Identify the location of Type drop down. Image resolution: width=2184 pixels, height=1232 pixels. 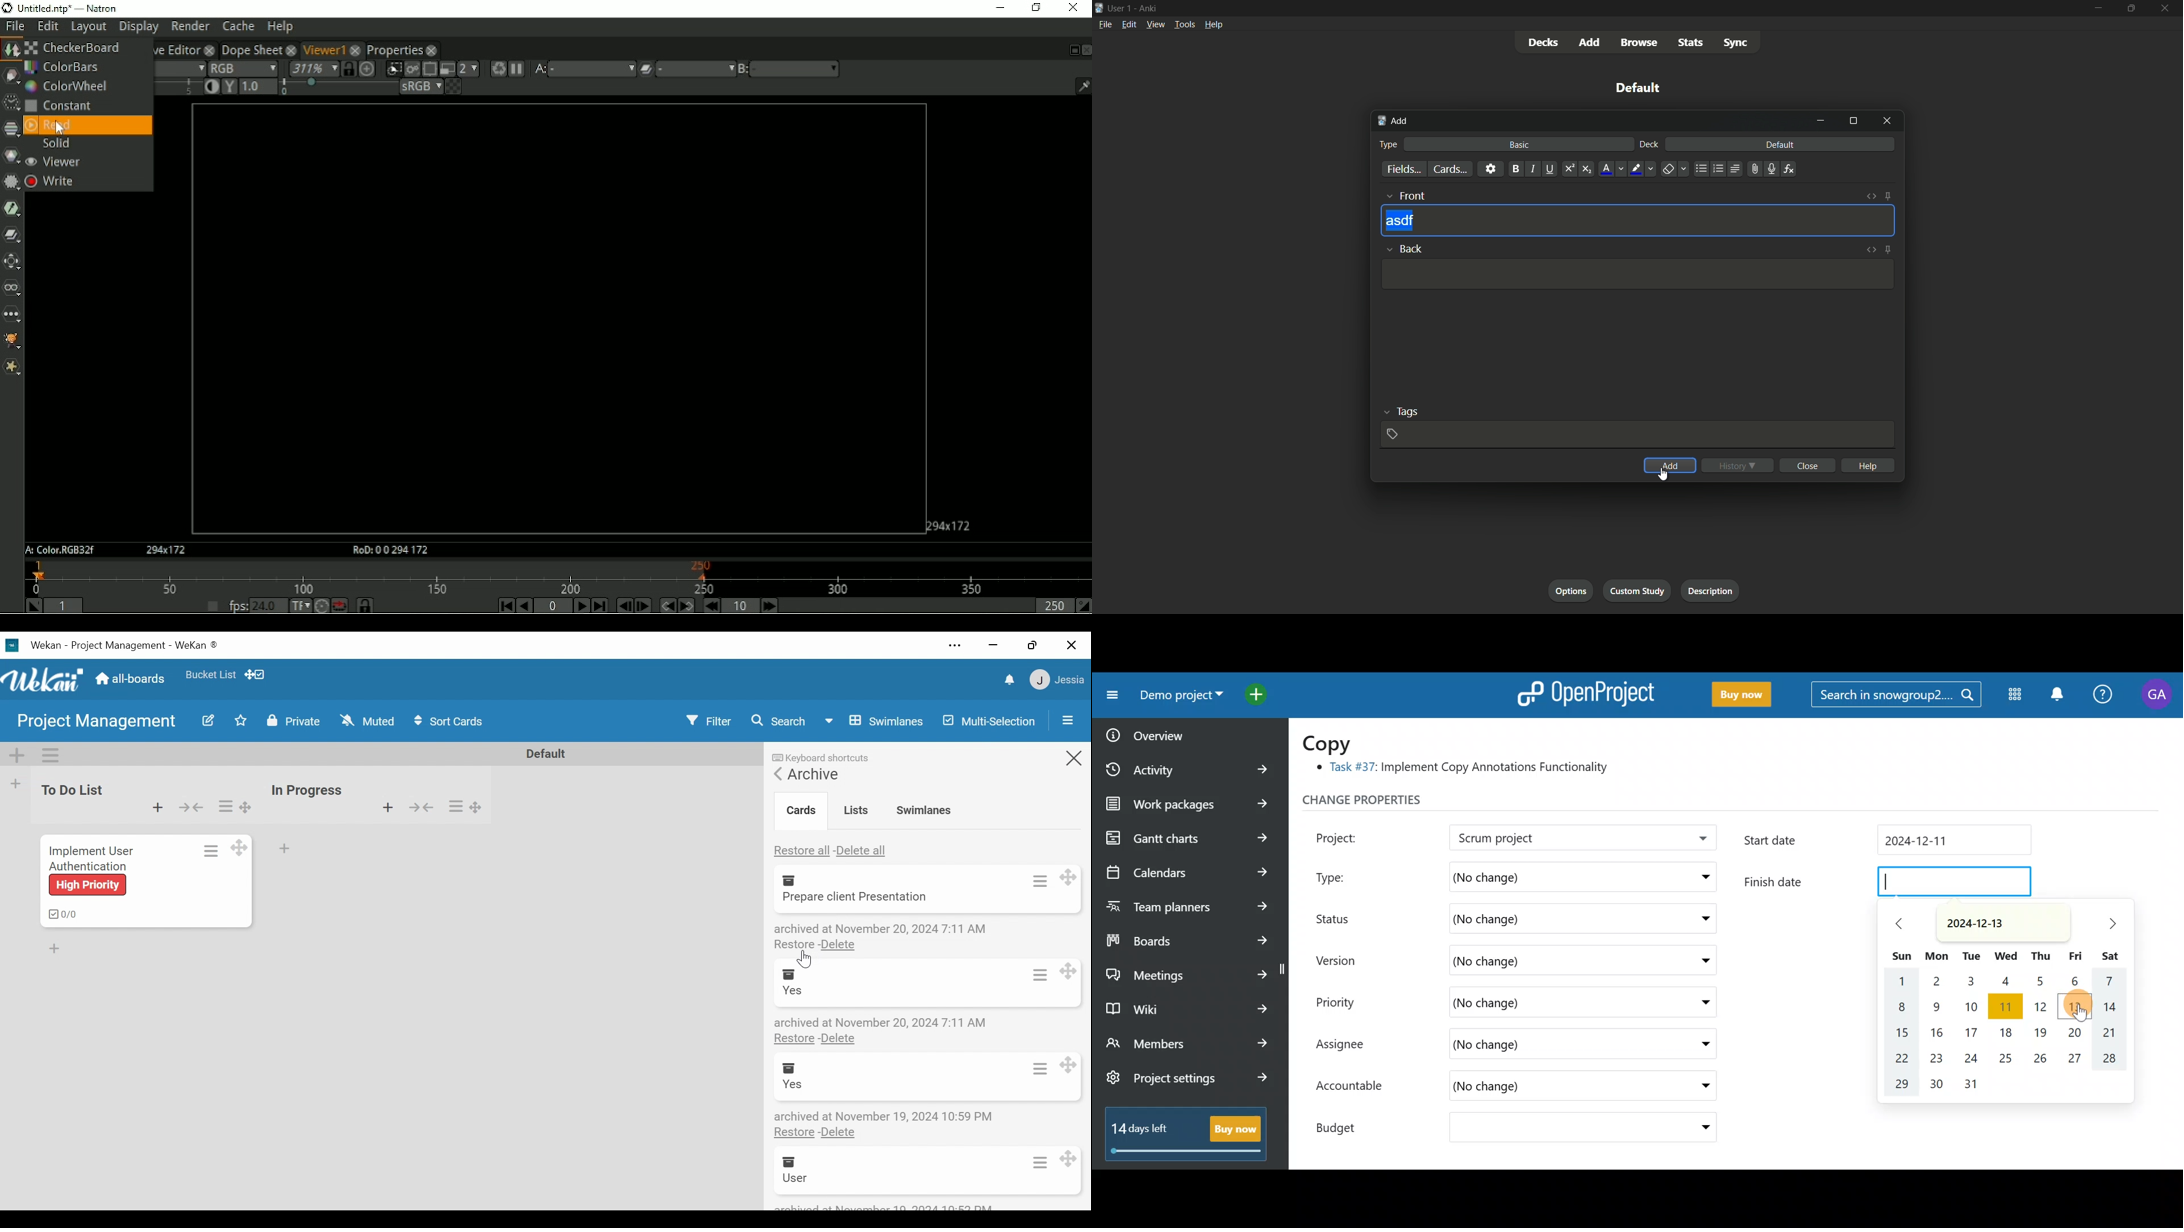
(1703, 879).